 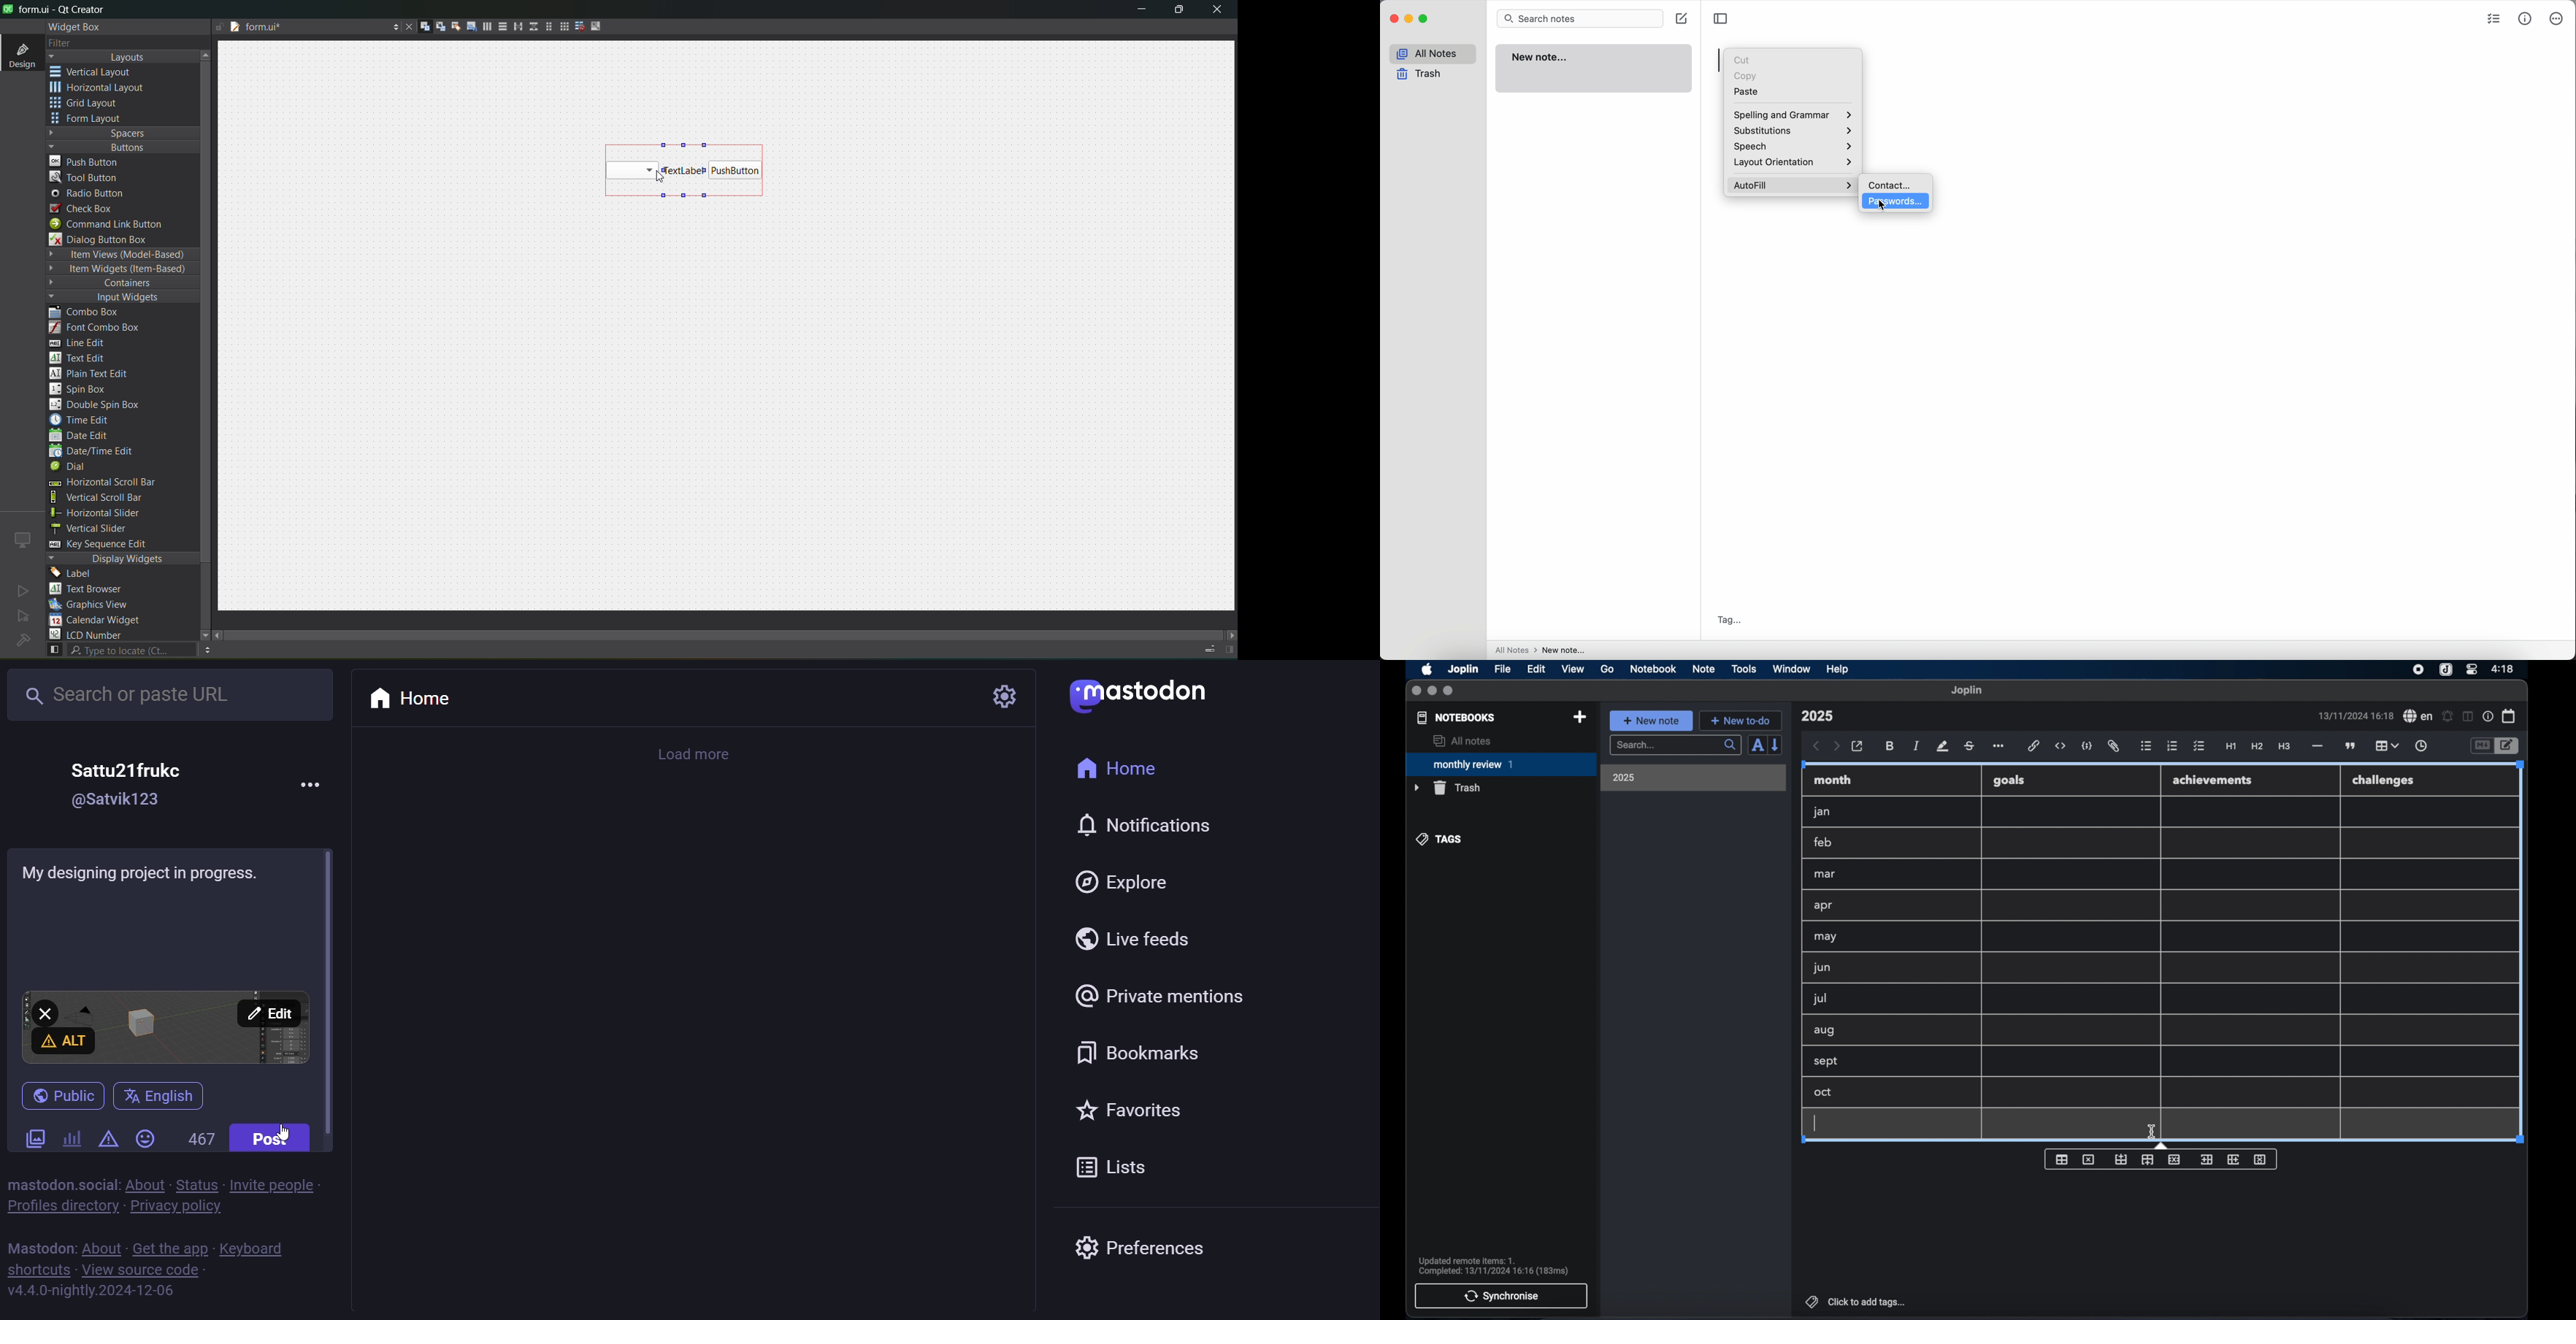 I want to click on screen recorder icon, so click(x=2418, y=670).